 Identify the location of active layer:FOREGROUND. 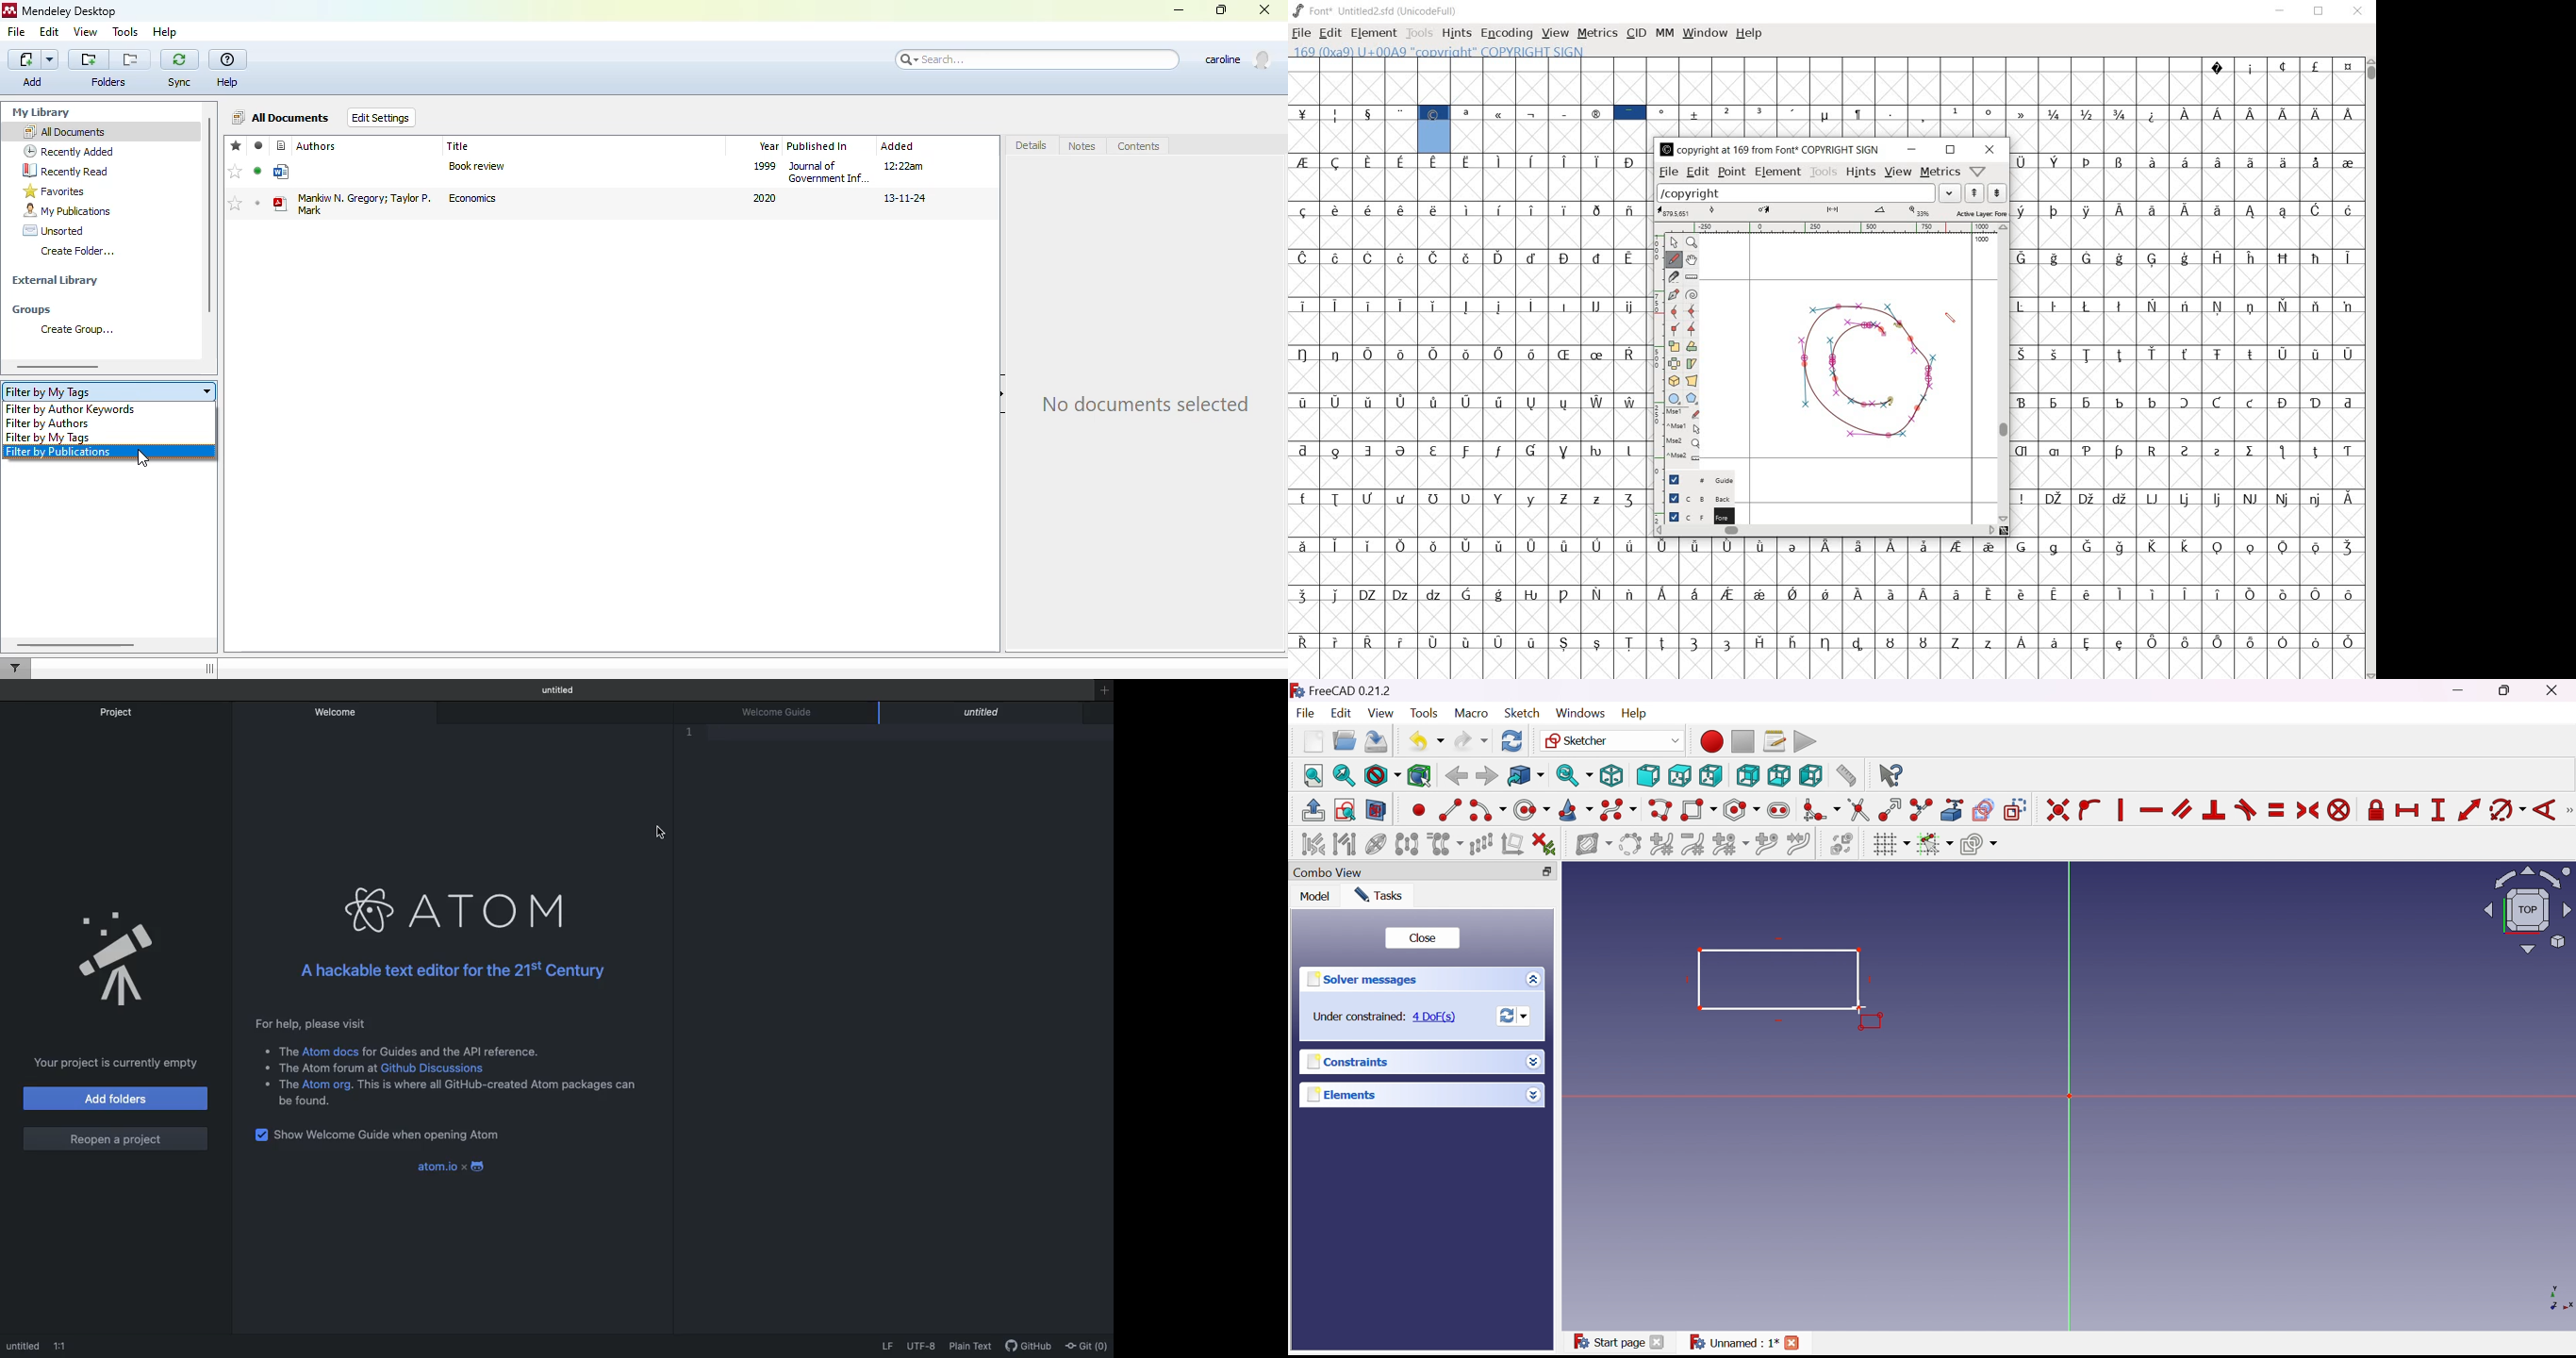
(1832, 212).